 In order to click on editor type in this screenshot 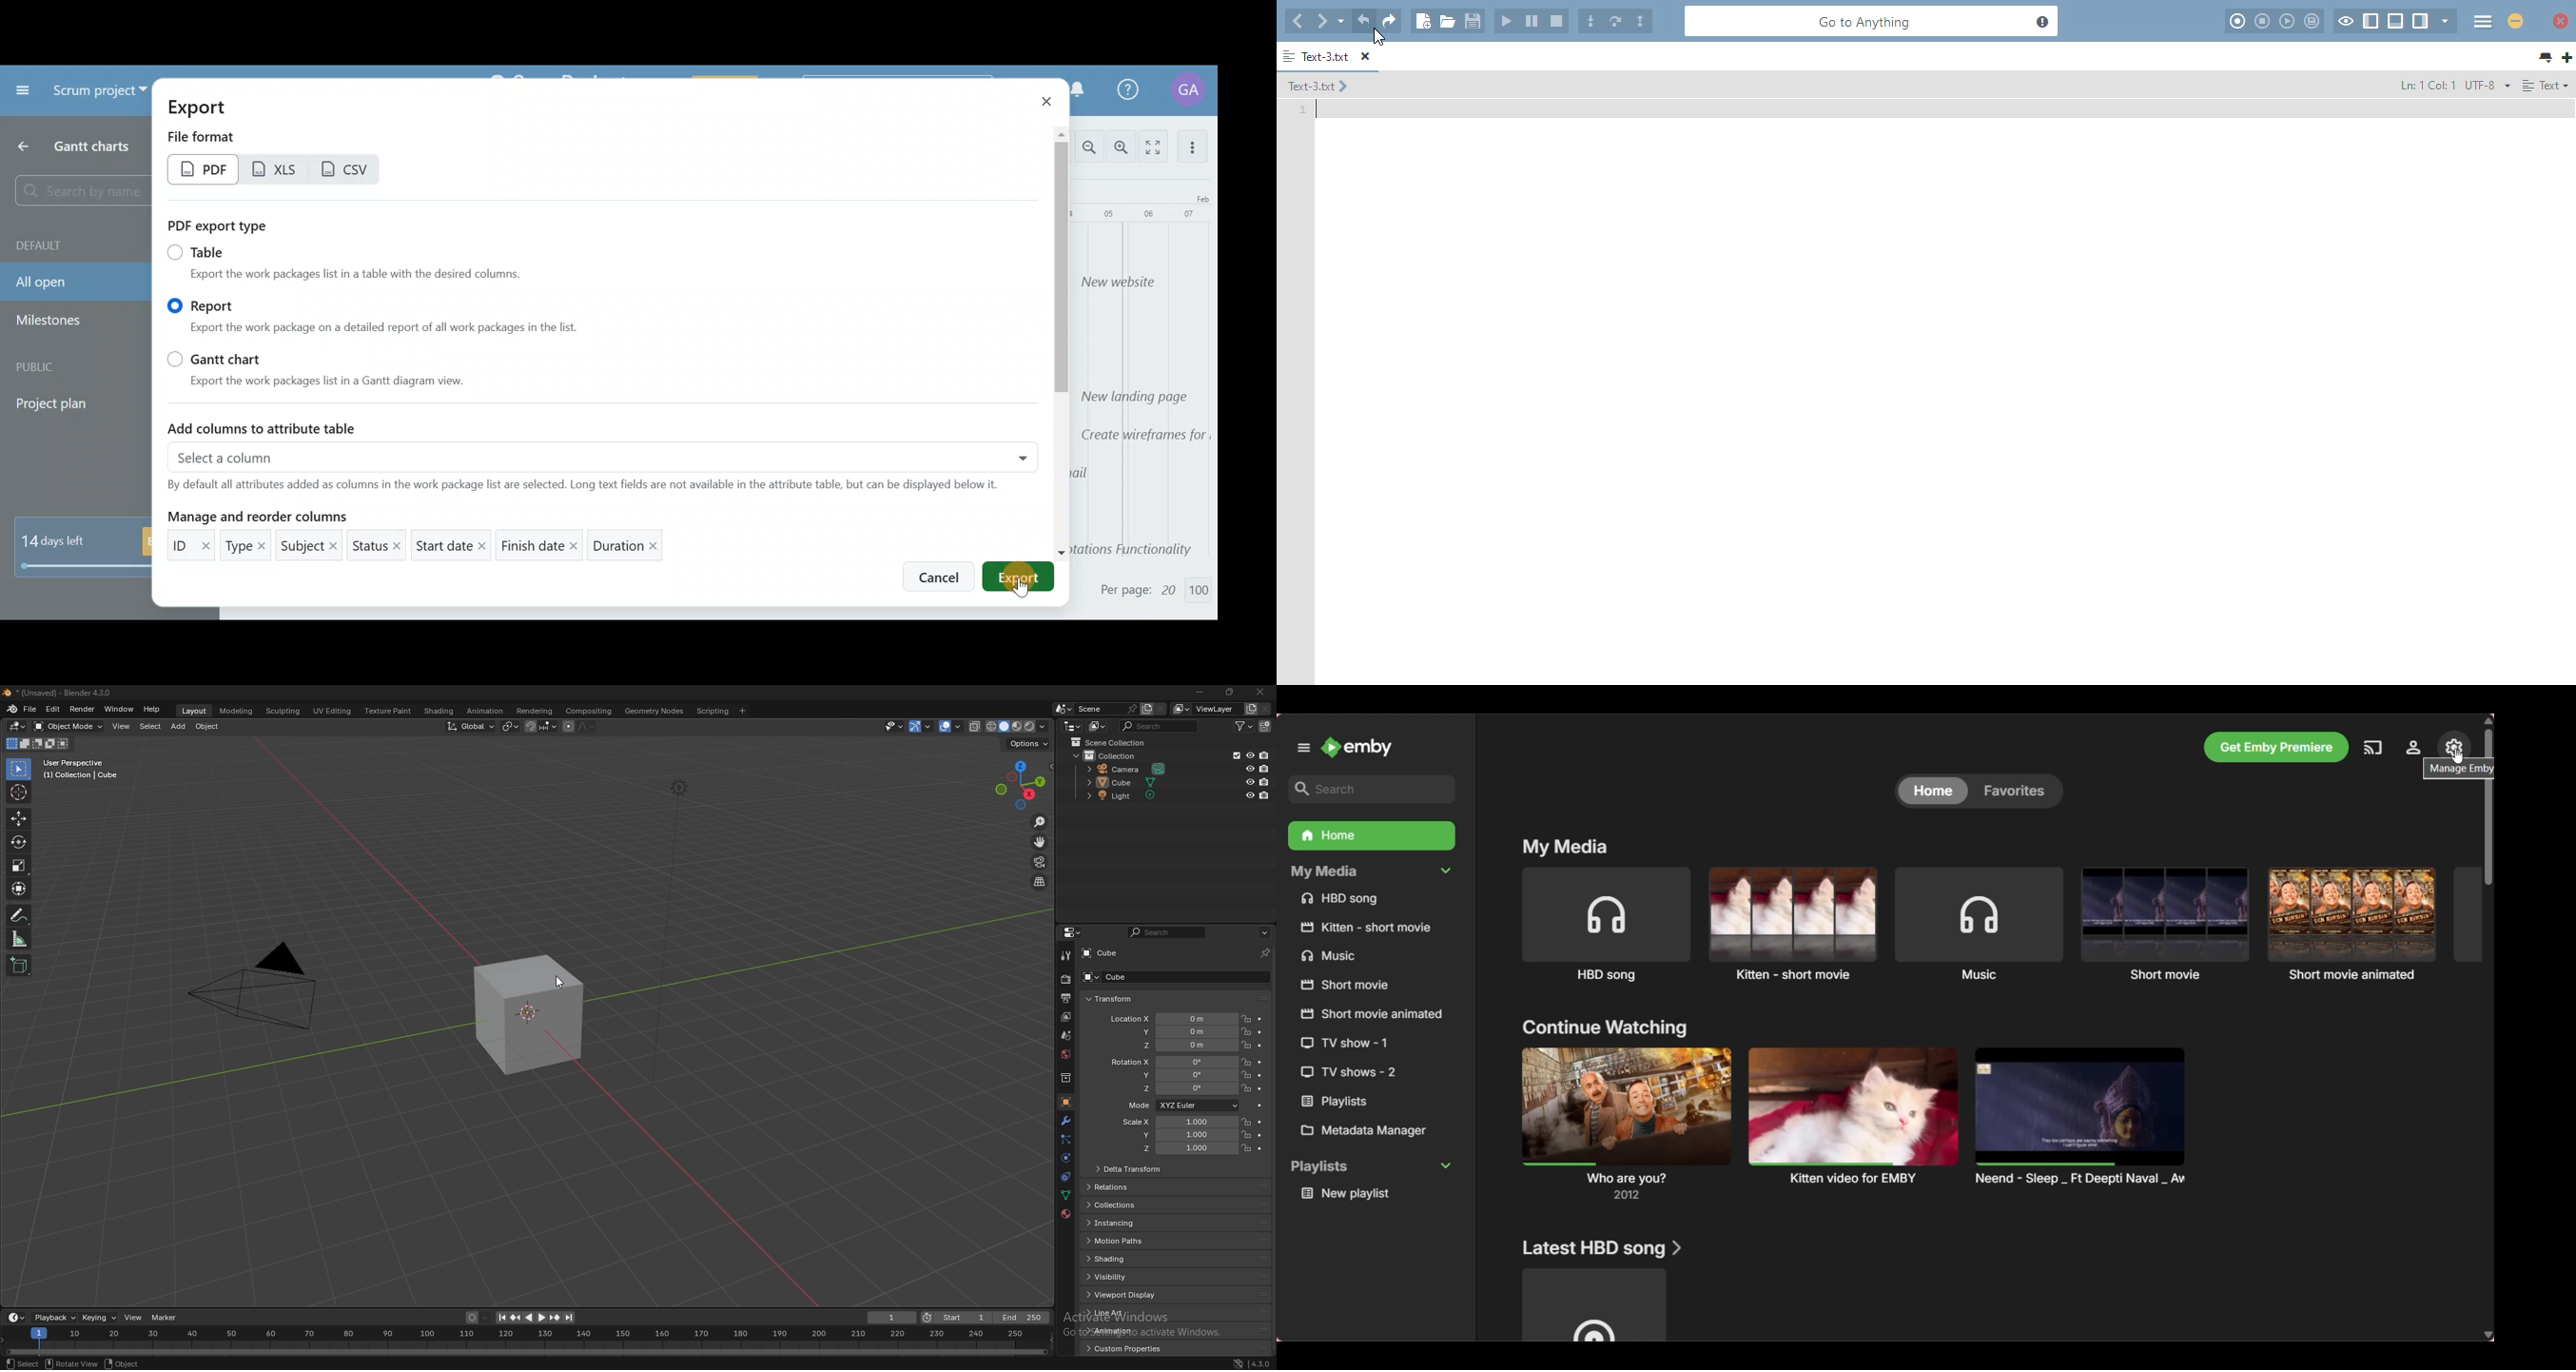, I will do `click(1073, 726)`.